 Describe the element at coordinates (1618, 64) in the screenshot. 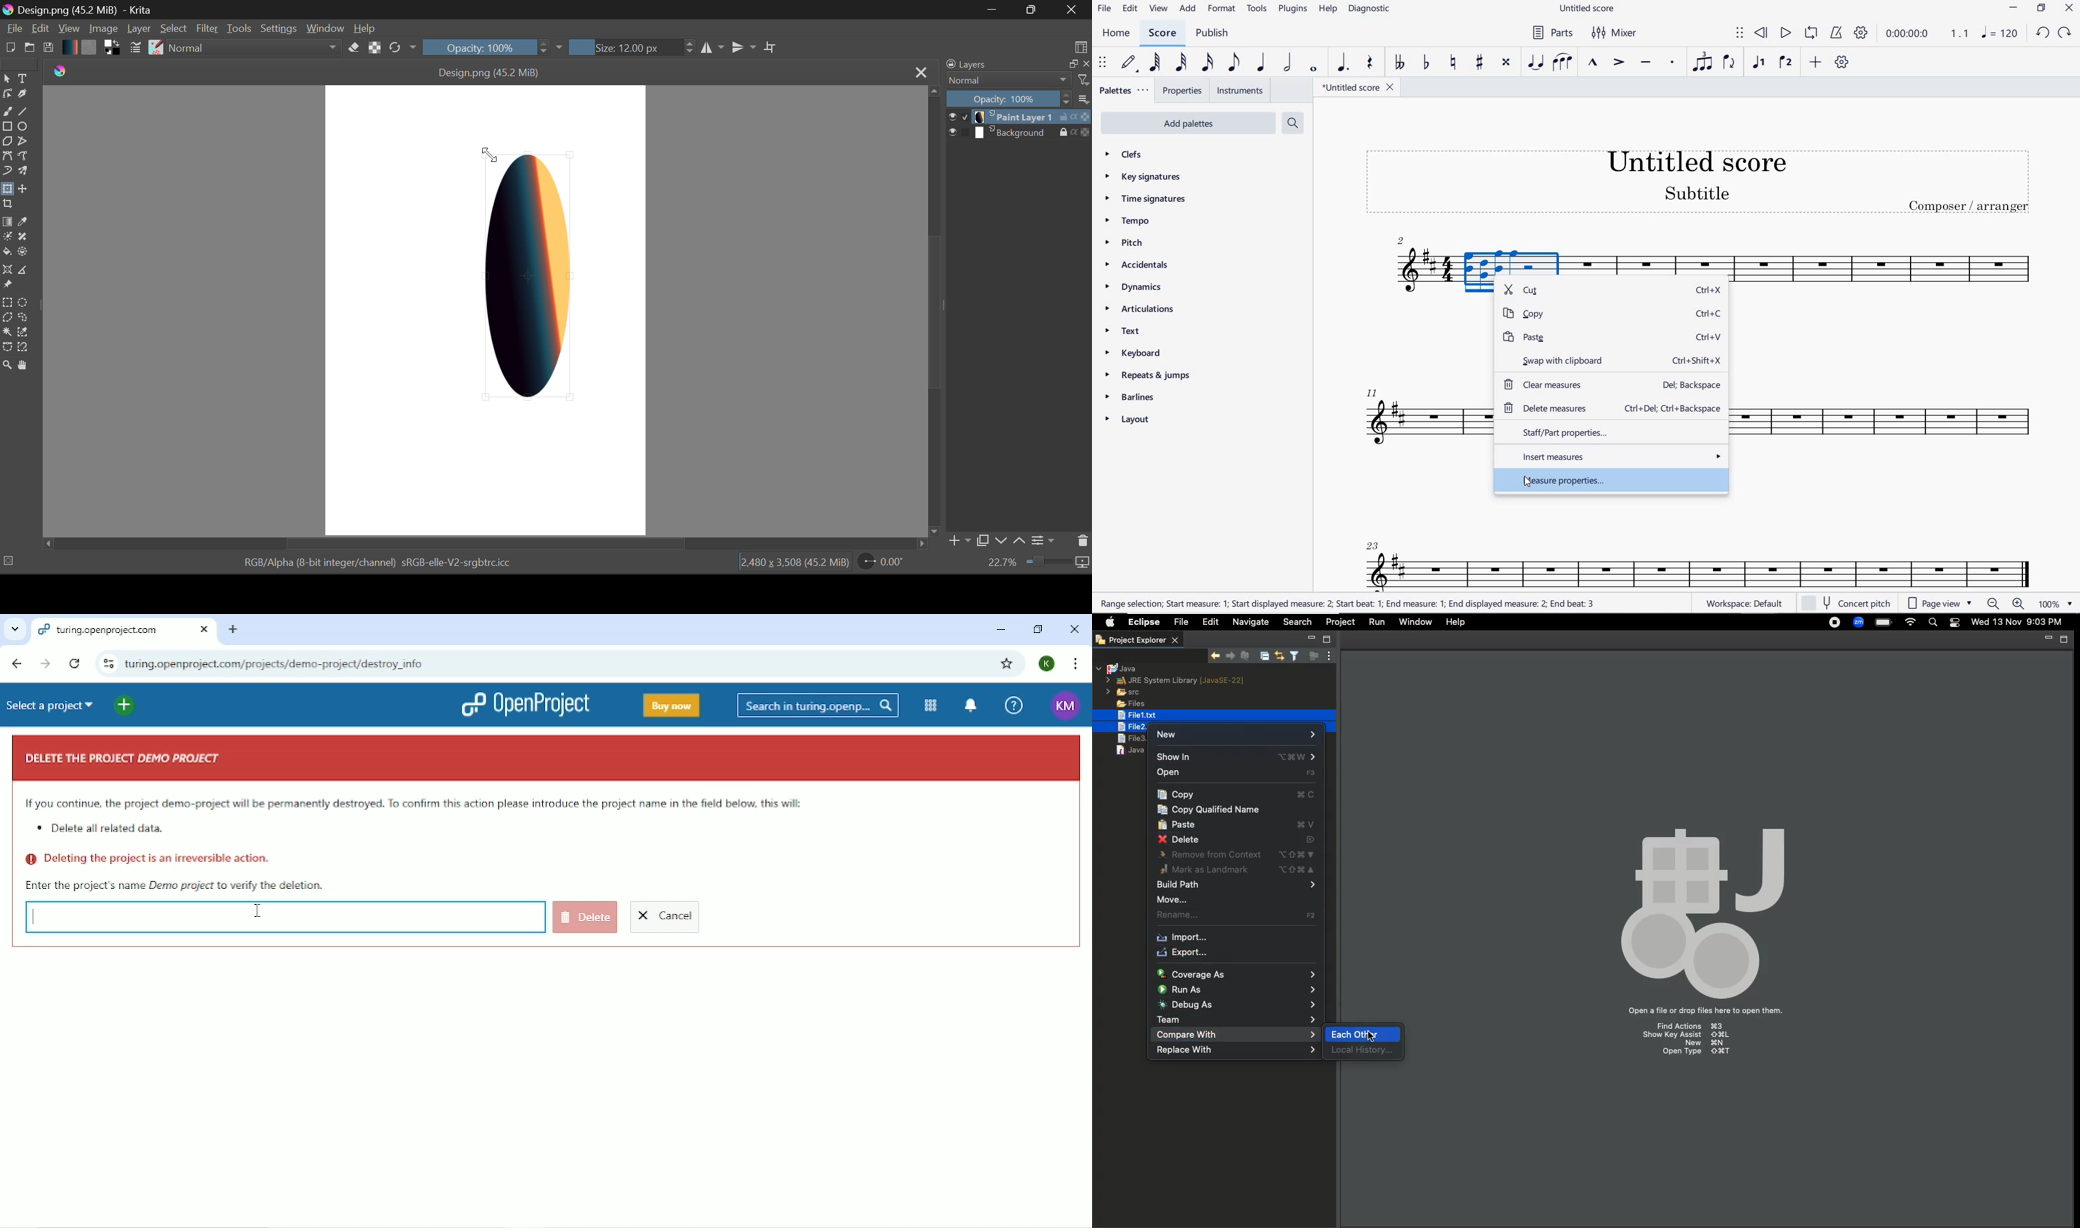

I see `ACCENT` at that location.